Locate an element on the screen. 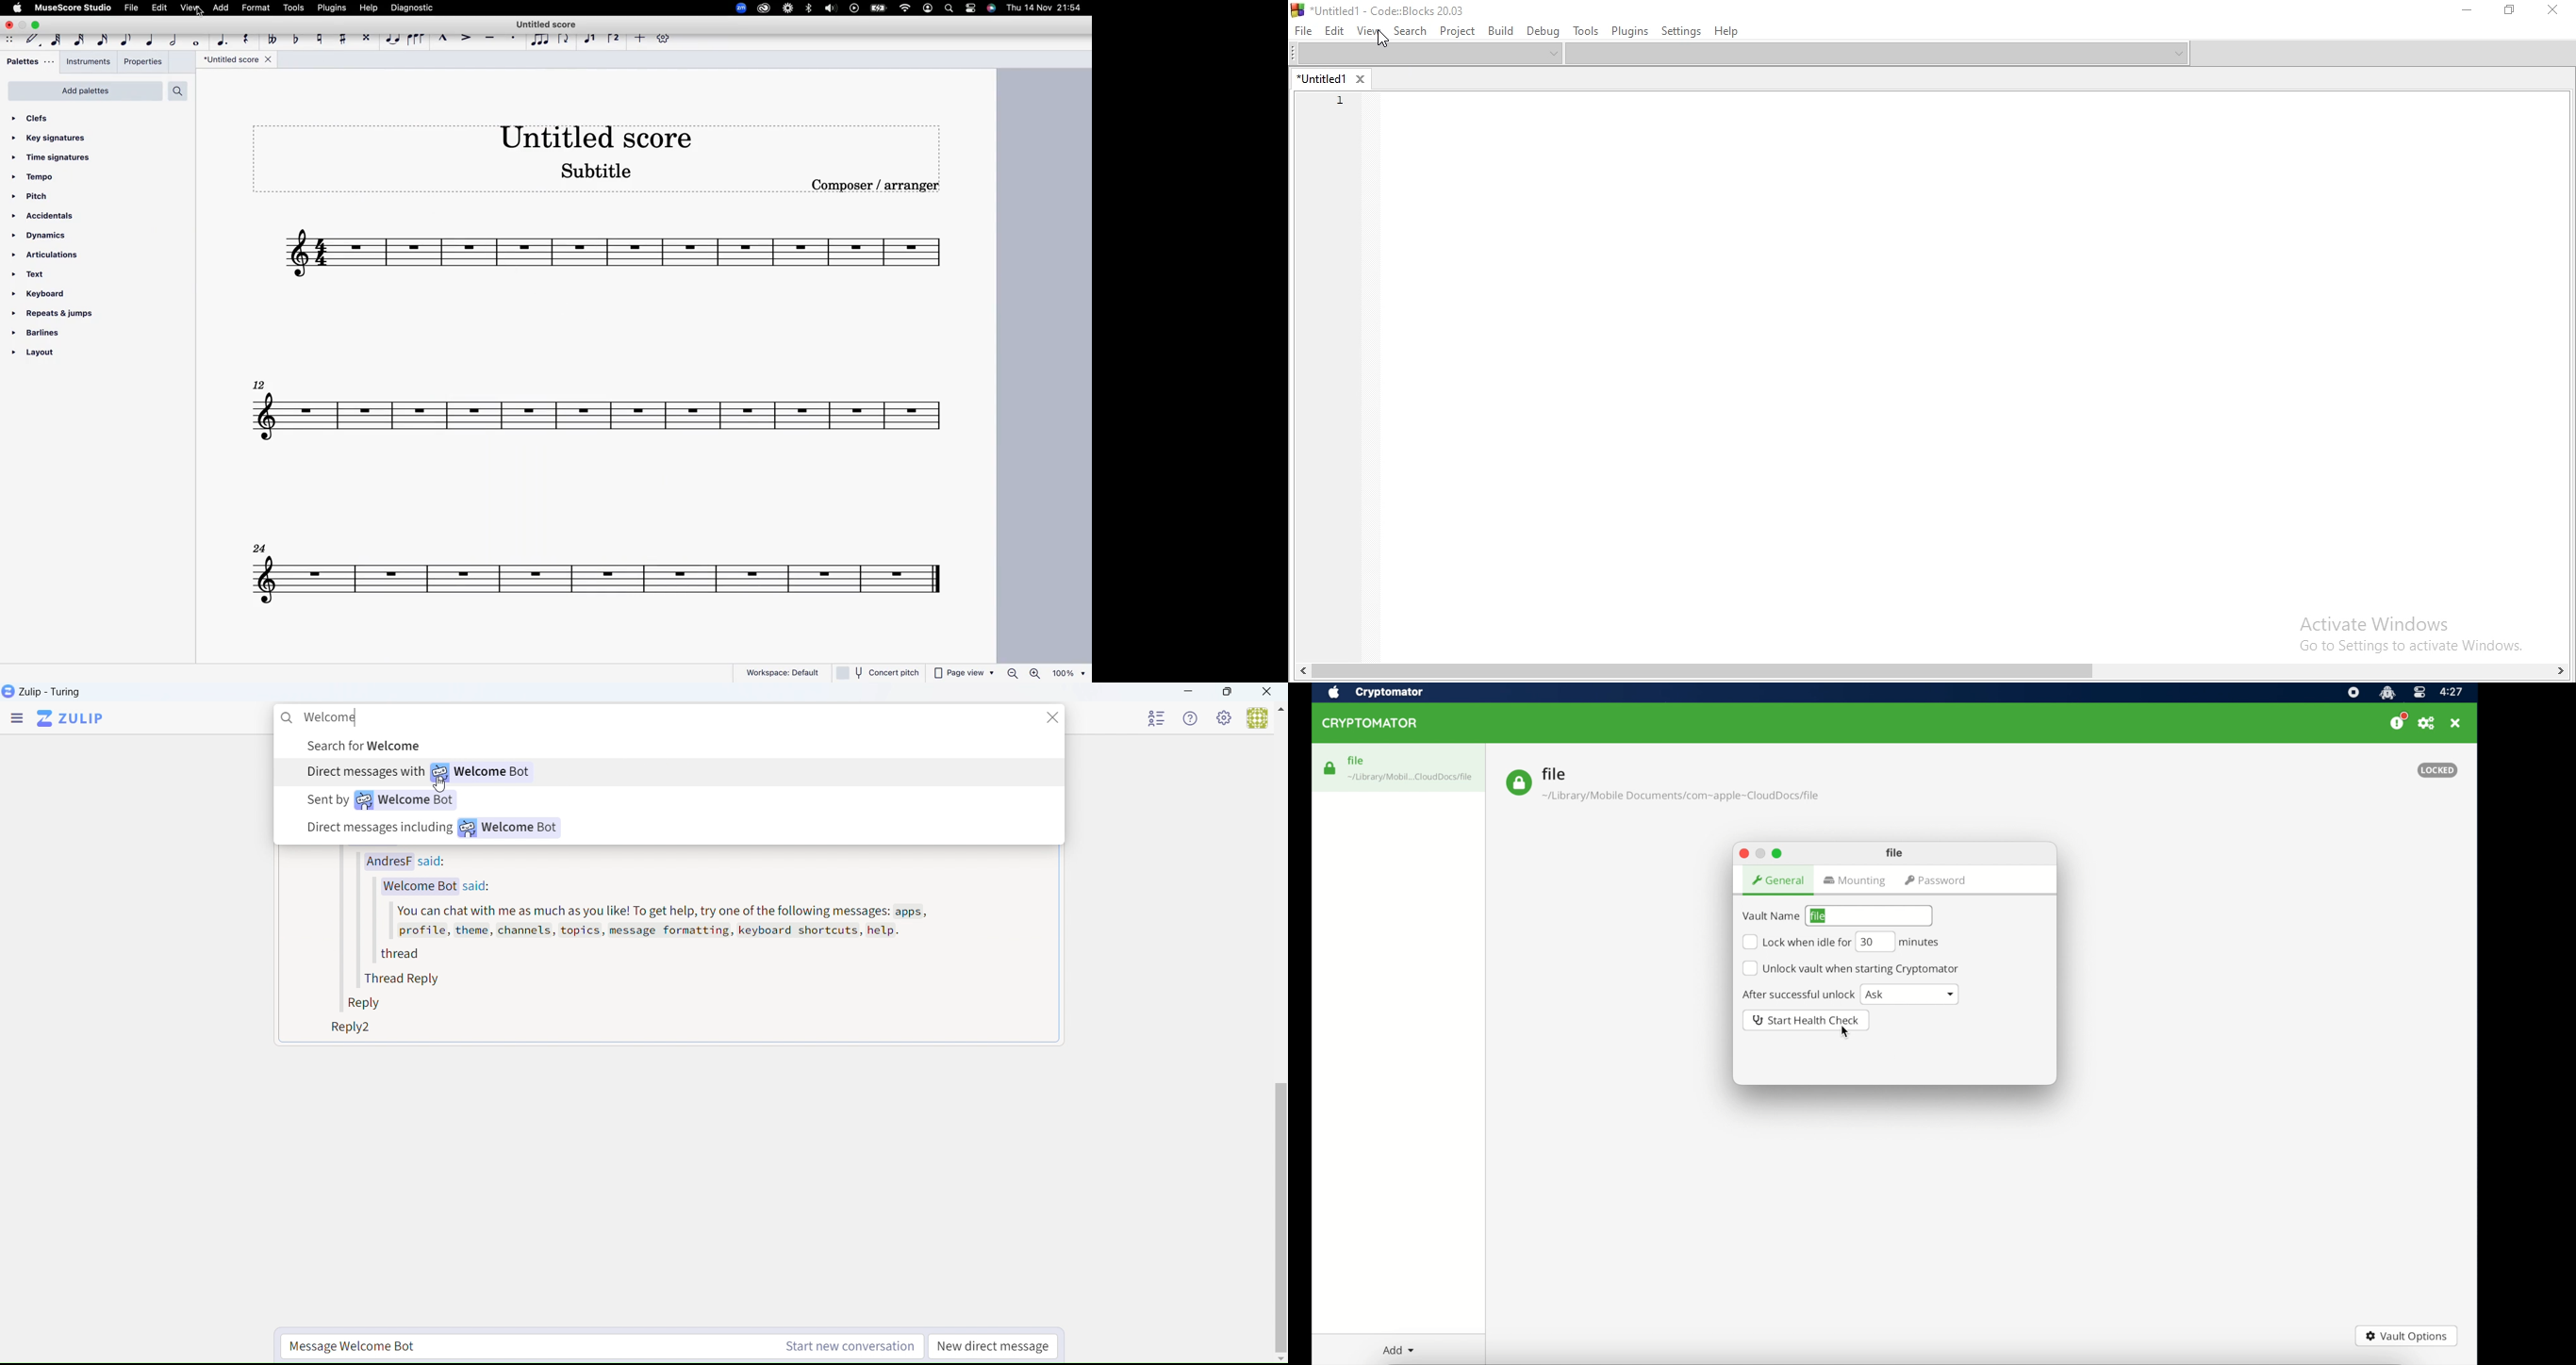 The width and height of the screenshot is (2576, 1372). Restore is located at coordinates (2511, 11).